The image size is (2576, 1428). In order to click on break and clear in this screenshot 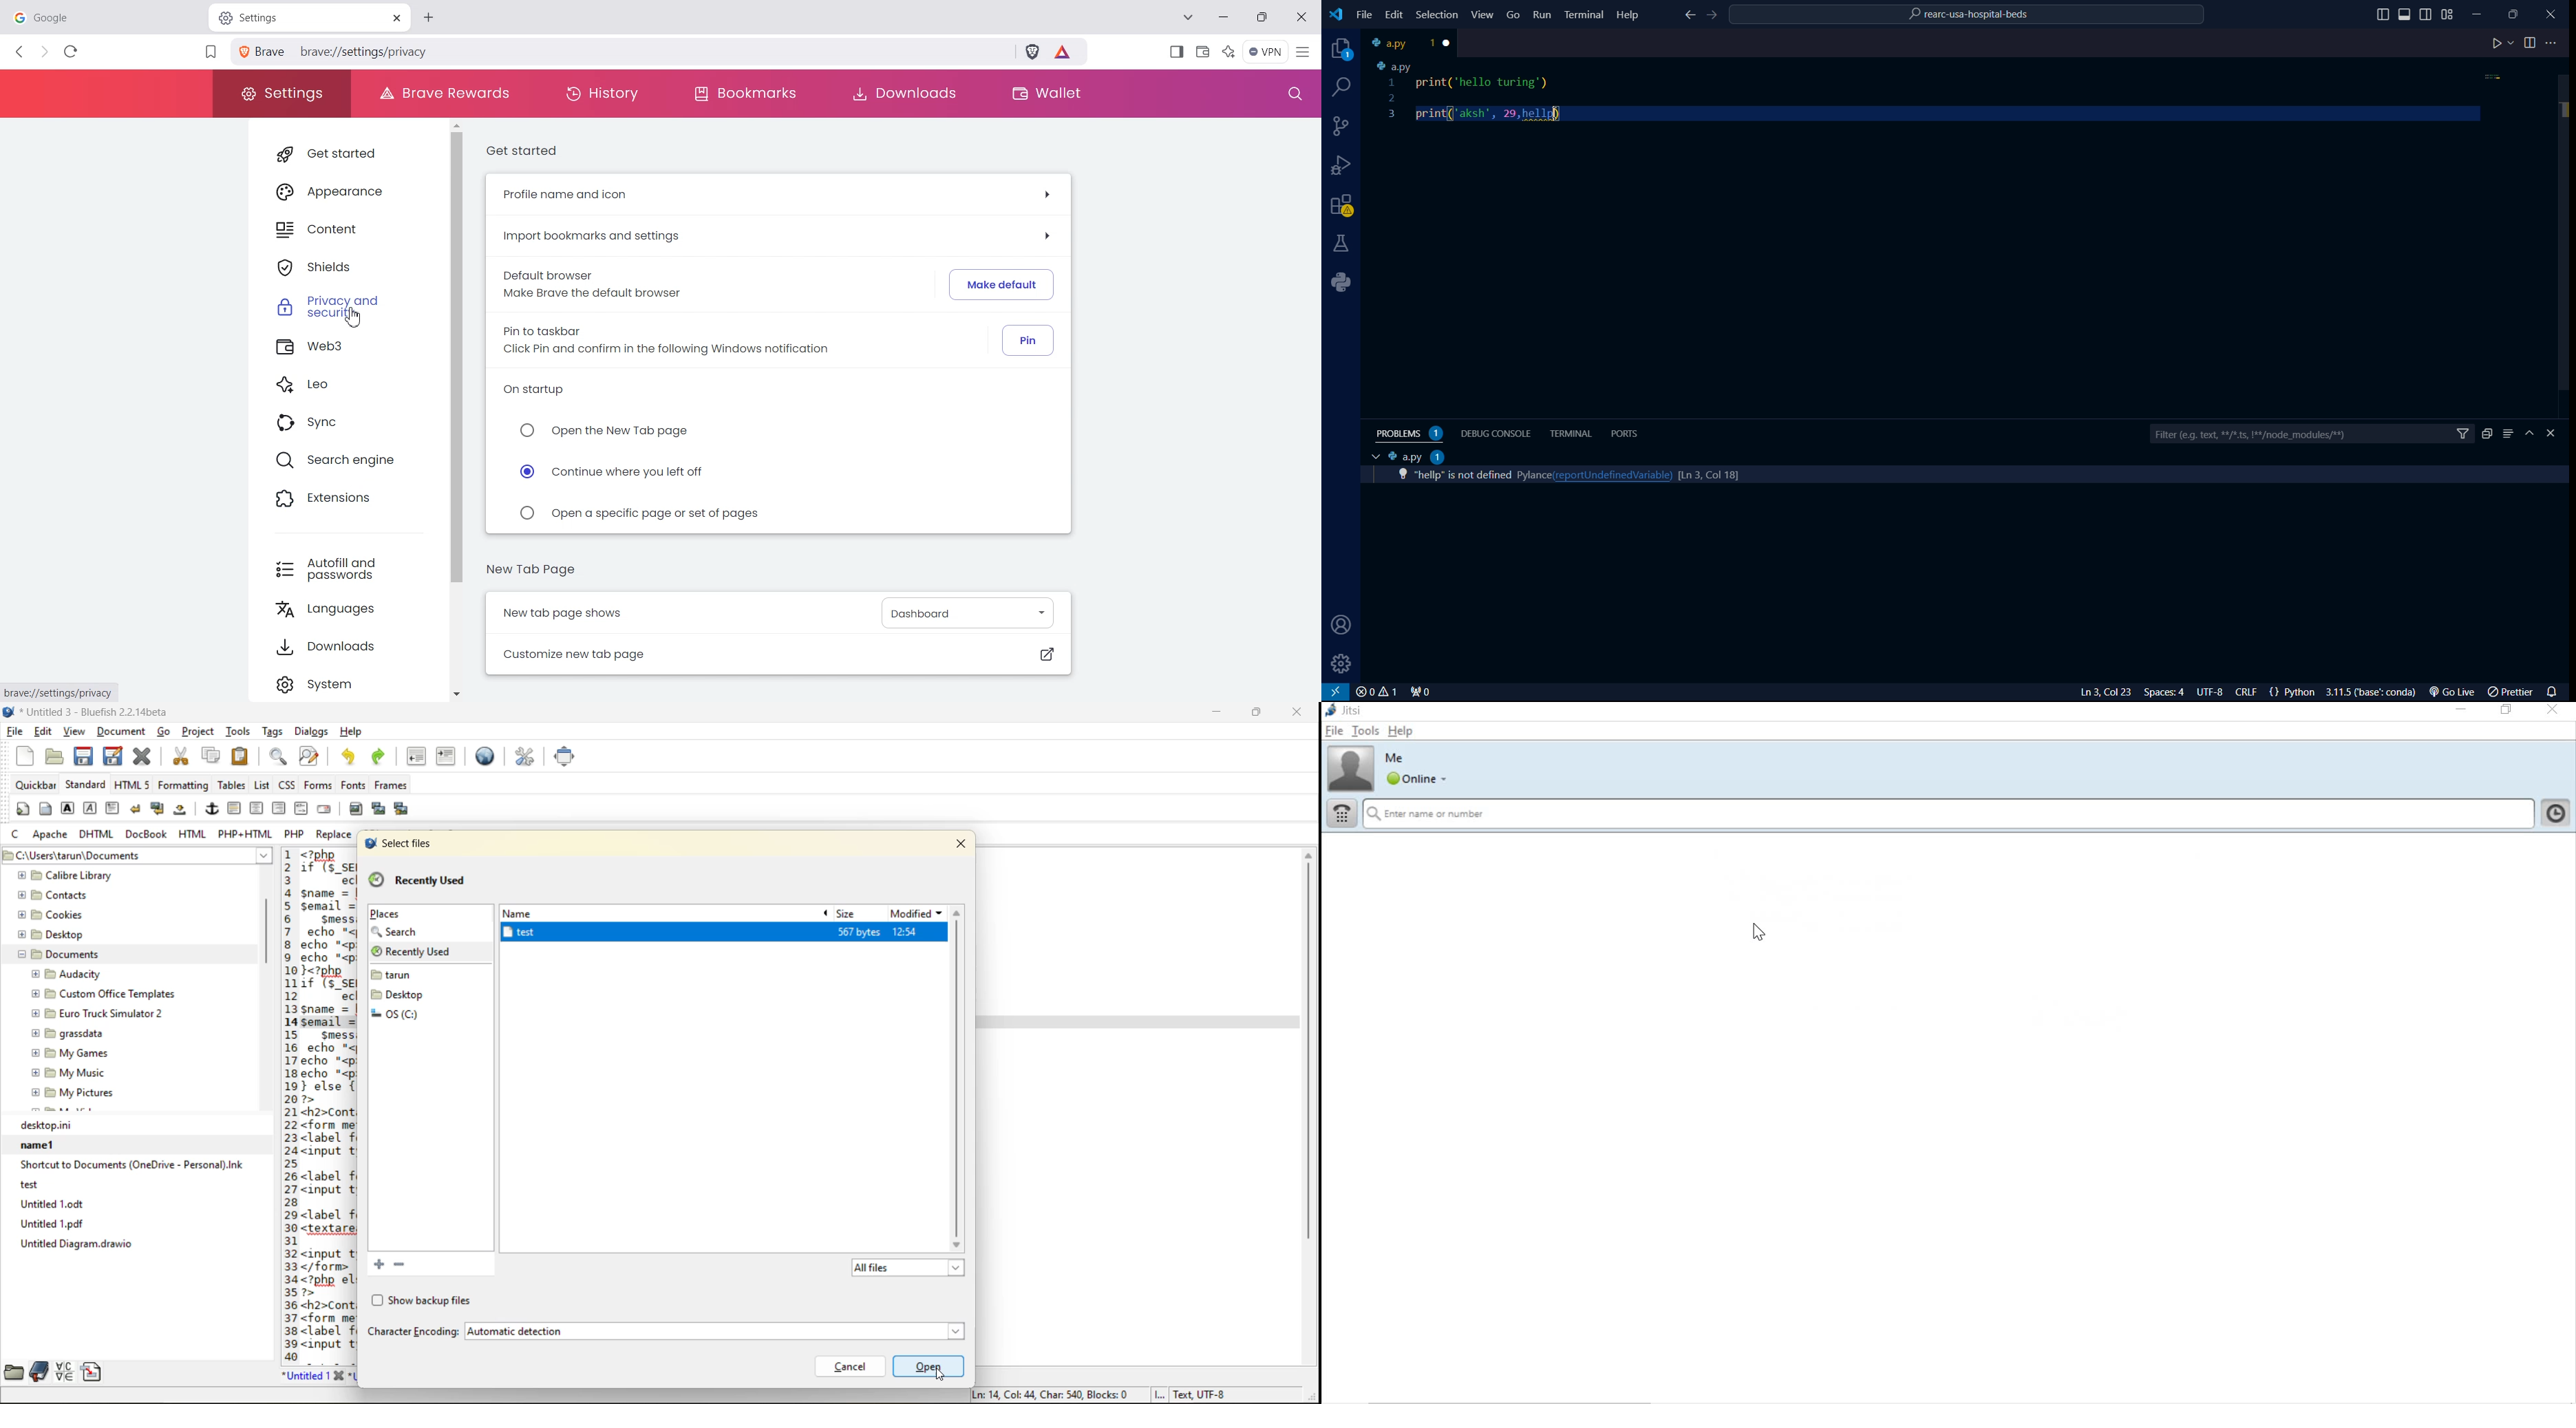, I will do `click(159, 810)`.